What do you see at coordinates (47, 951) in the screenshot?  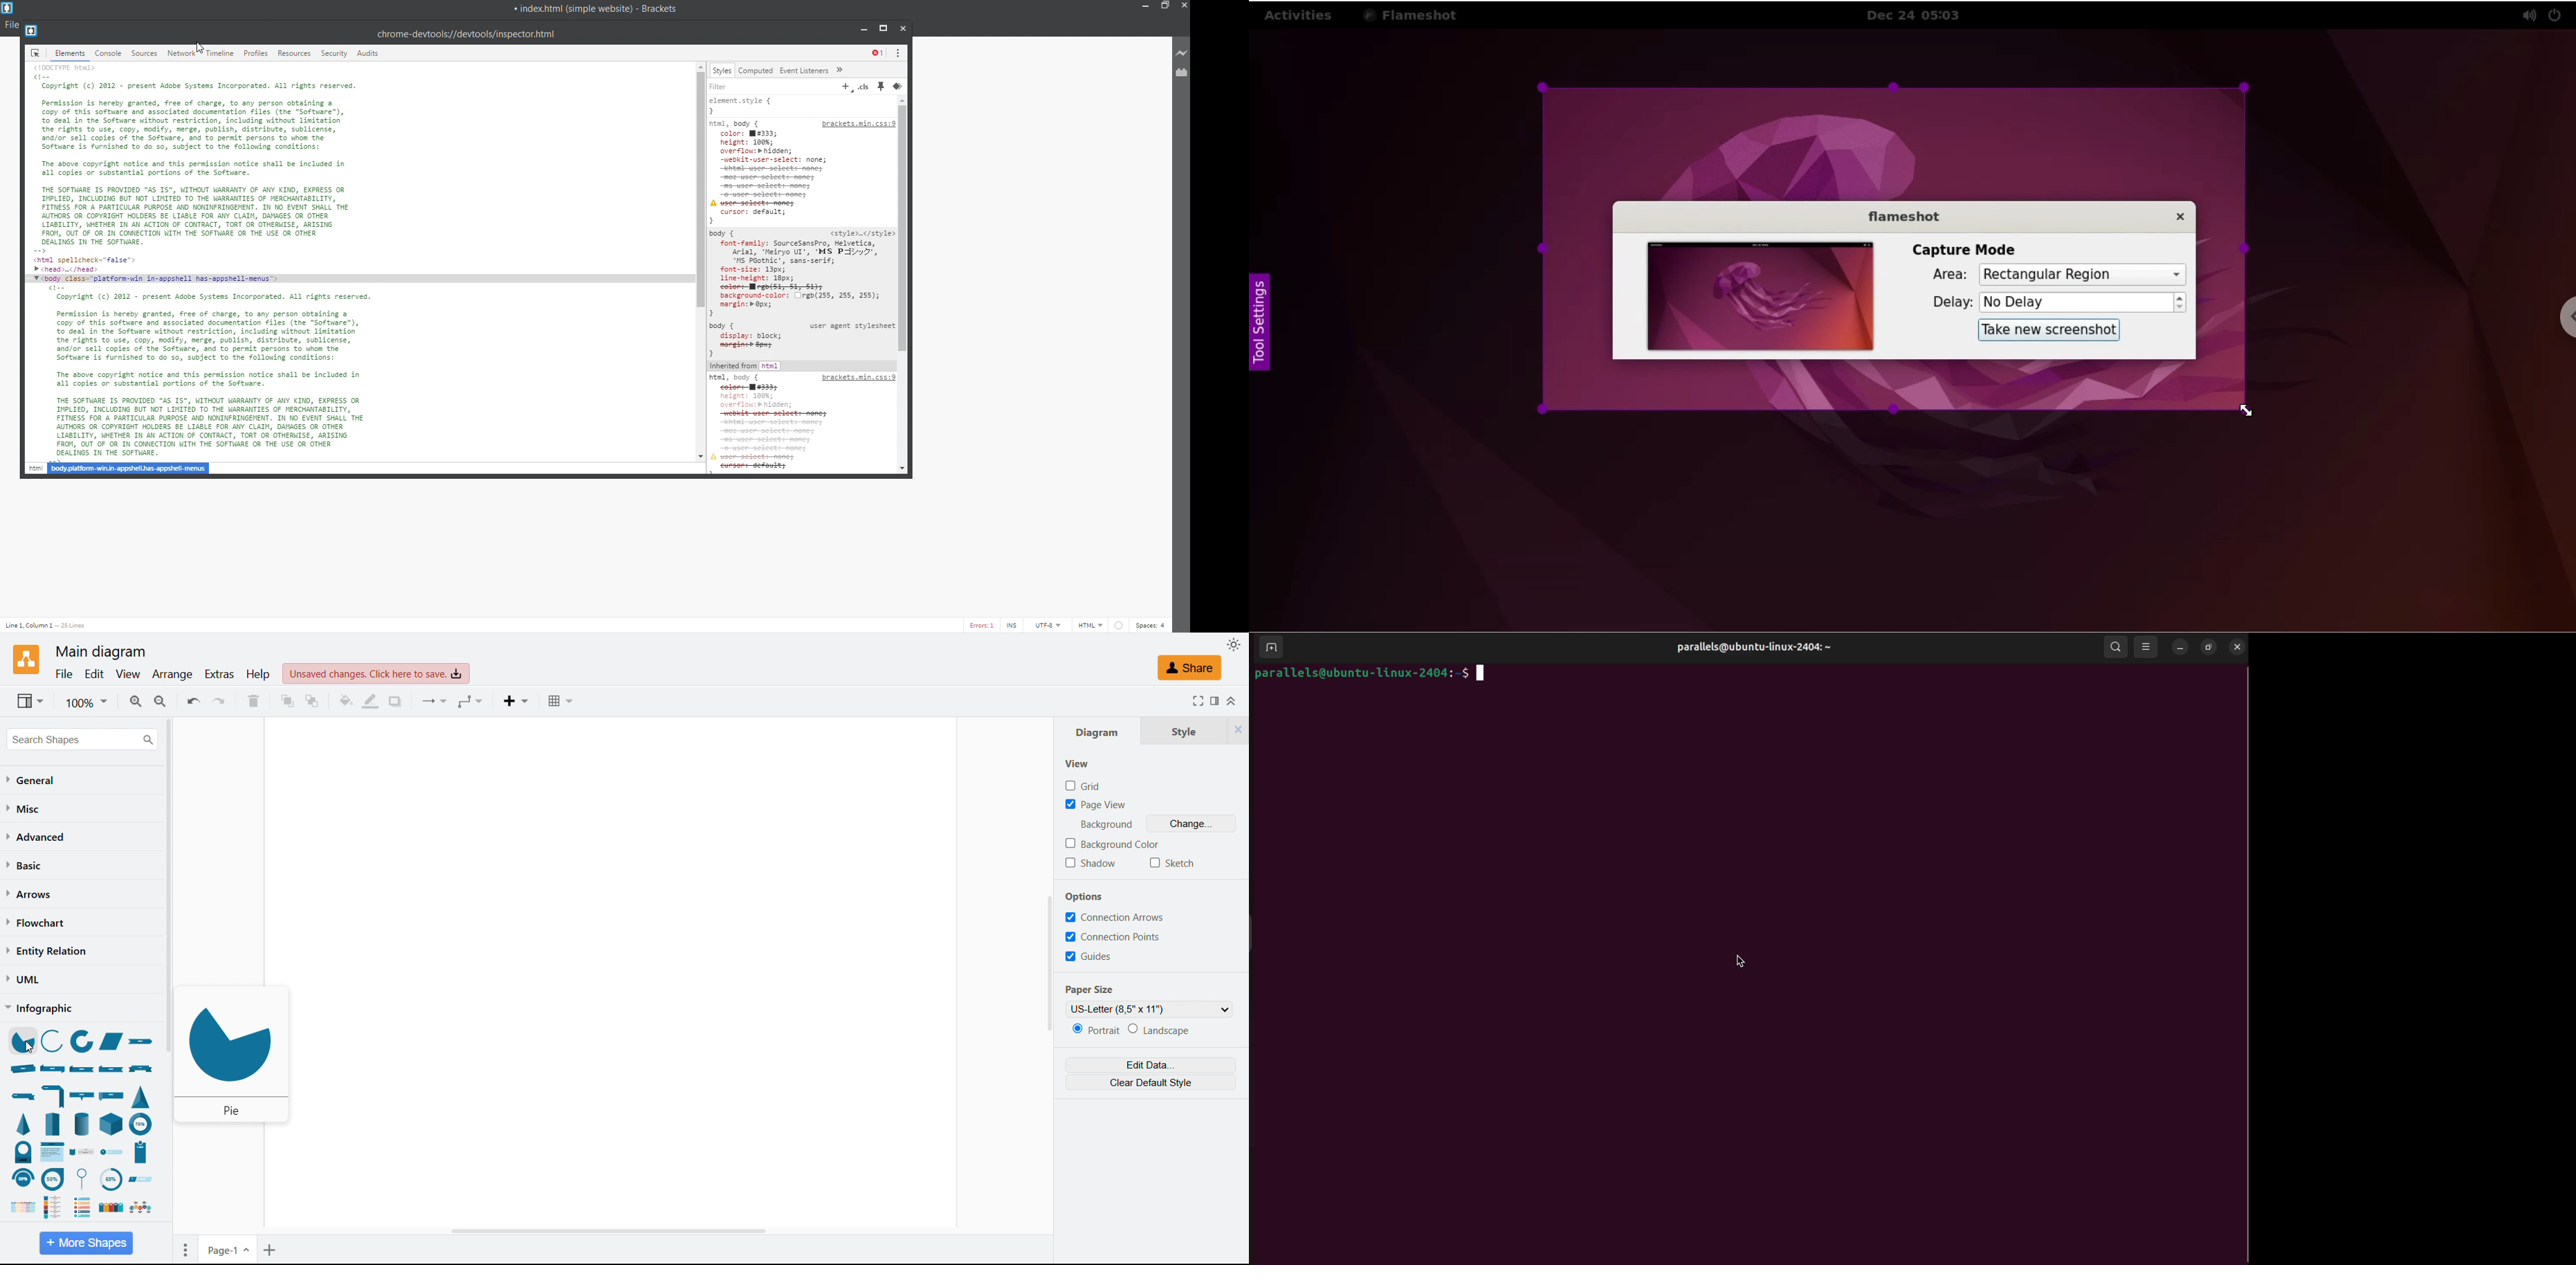 I see `entity relation` at bounding box center [47, 951].